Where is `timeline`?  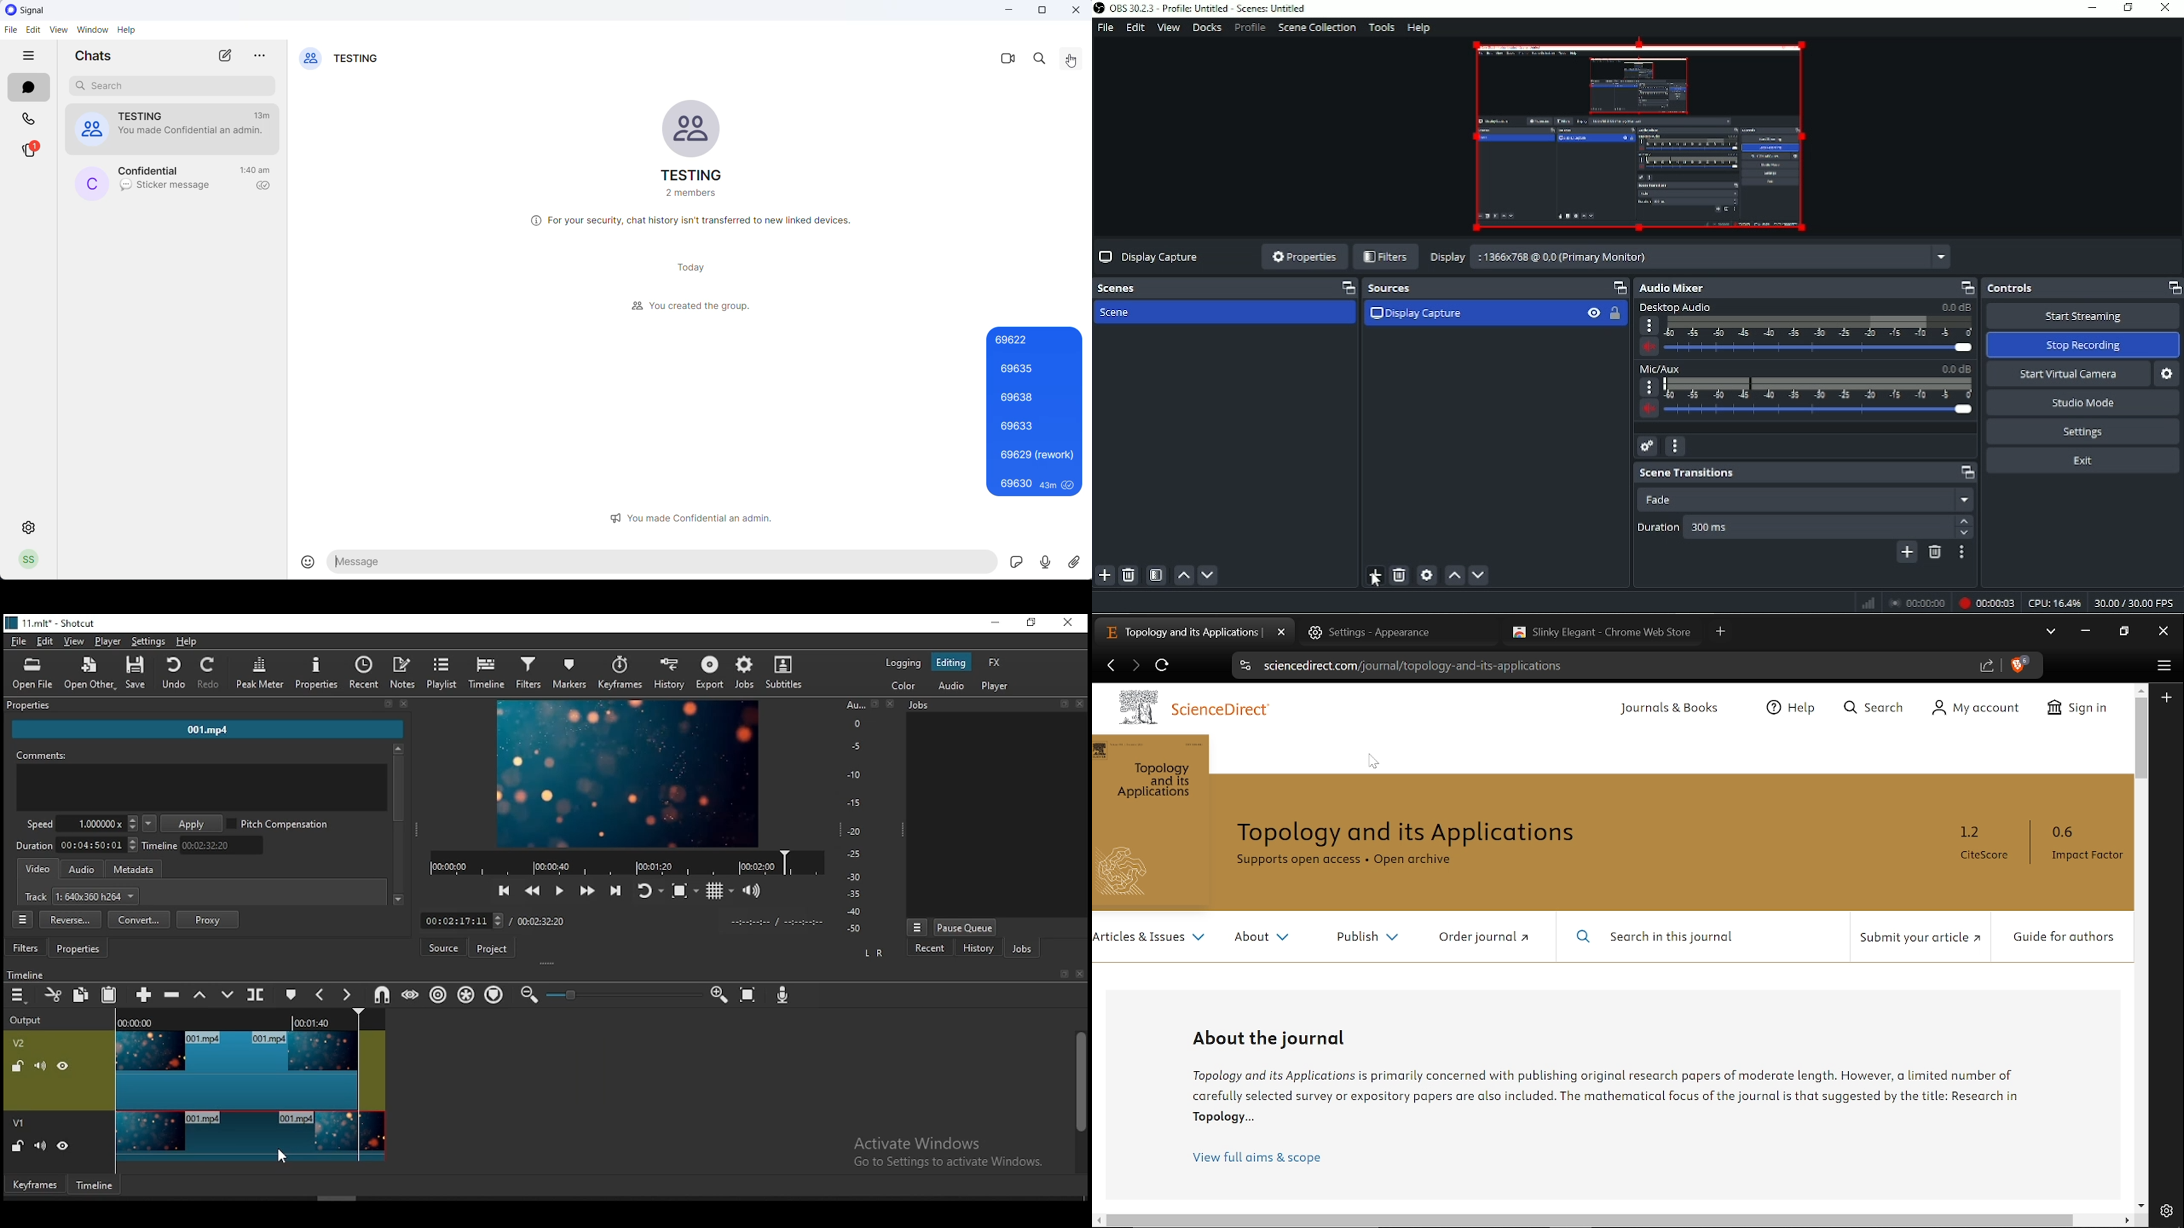 timeline is located at coordinates (206, 845).